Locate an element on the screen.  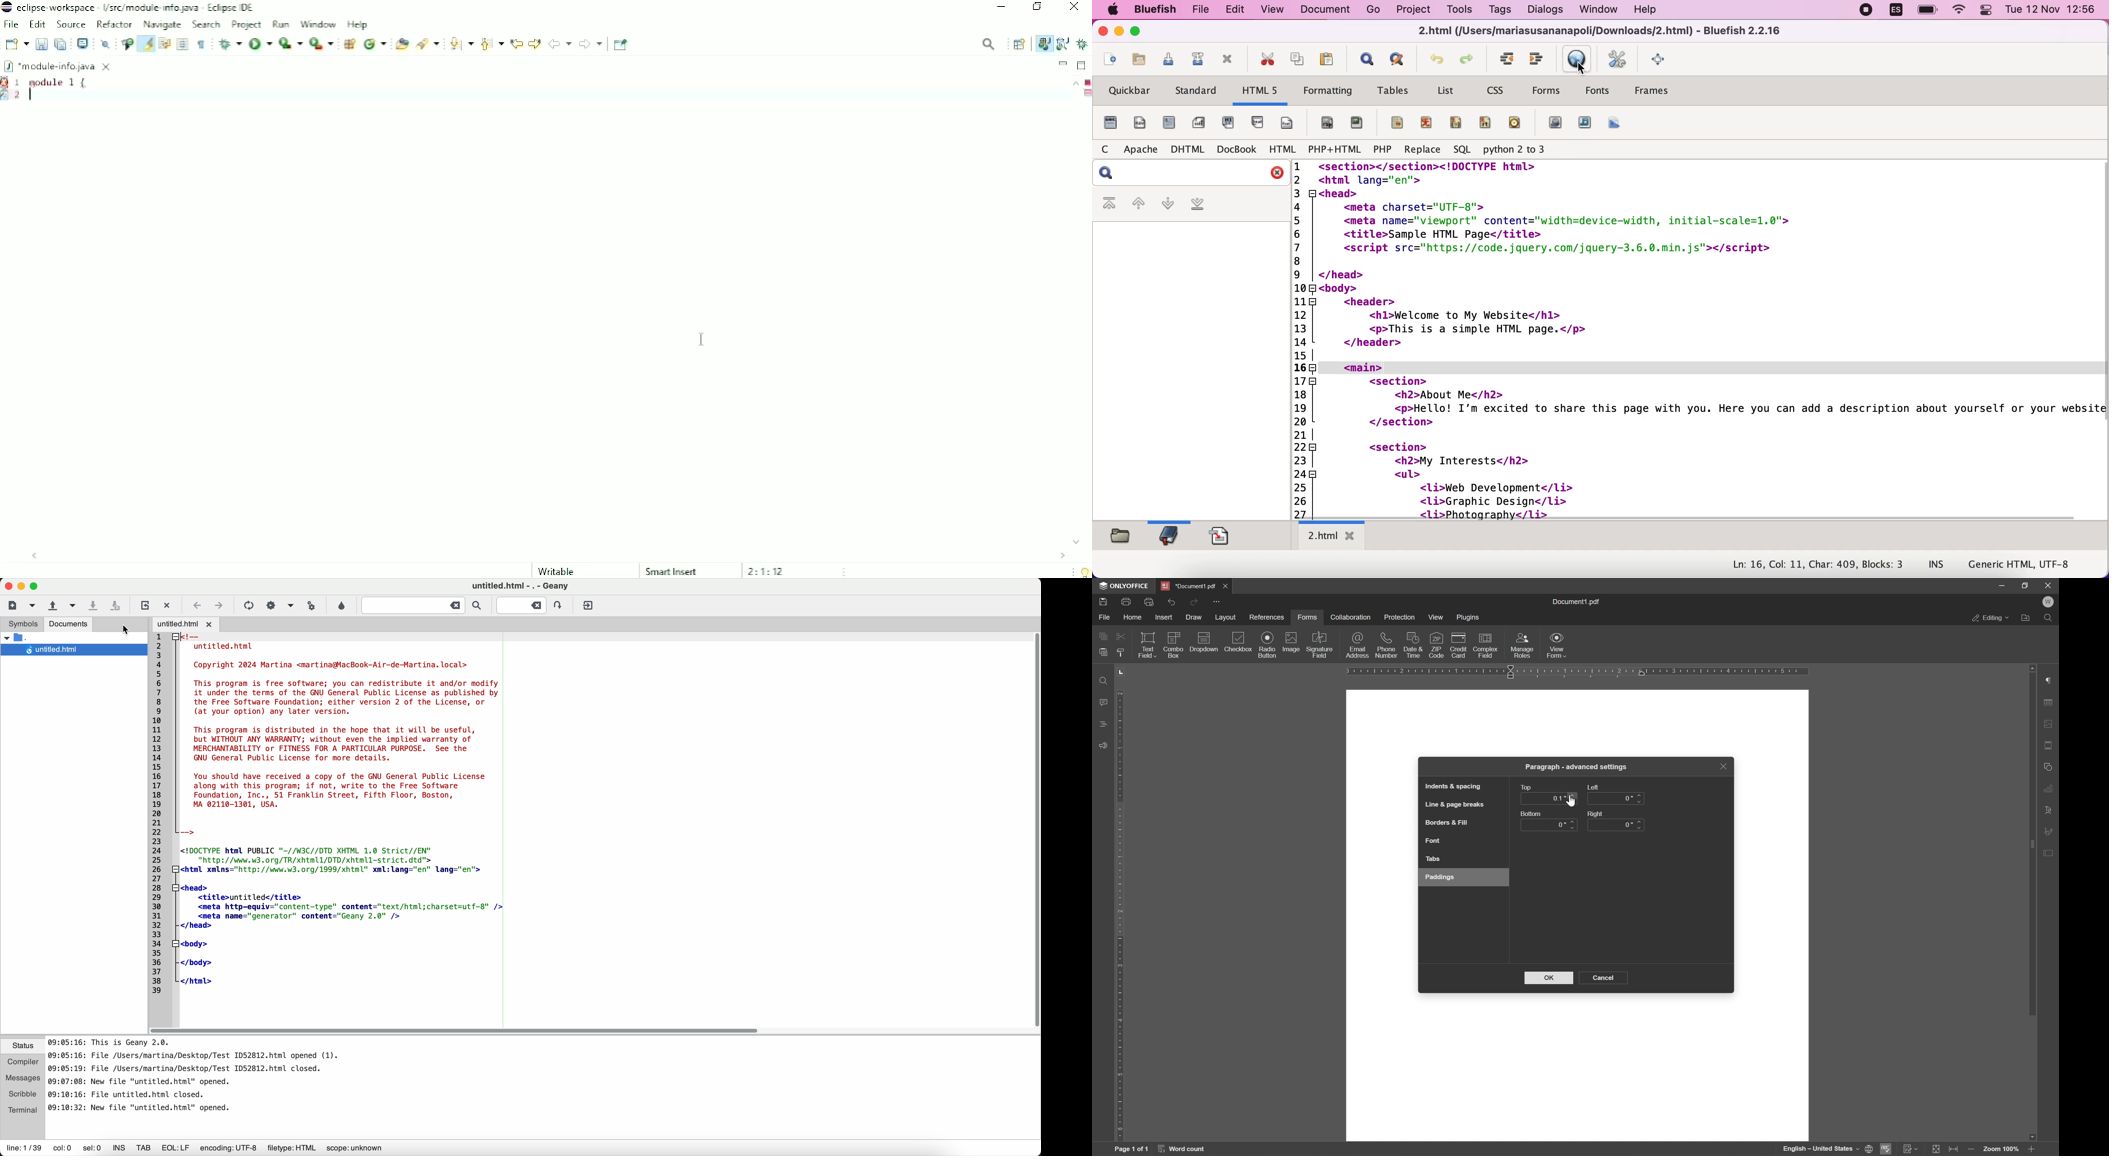
jump to the entered line numbered is located at coordinates (533, 606).